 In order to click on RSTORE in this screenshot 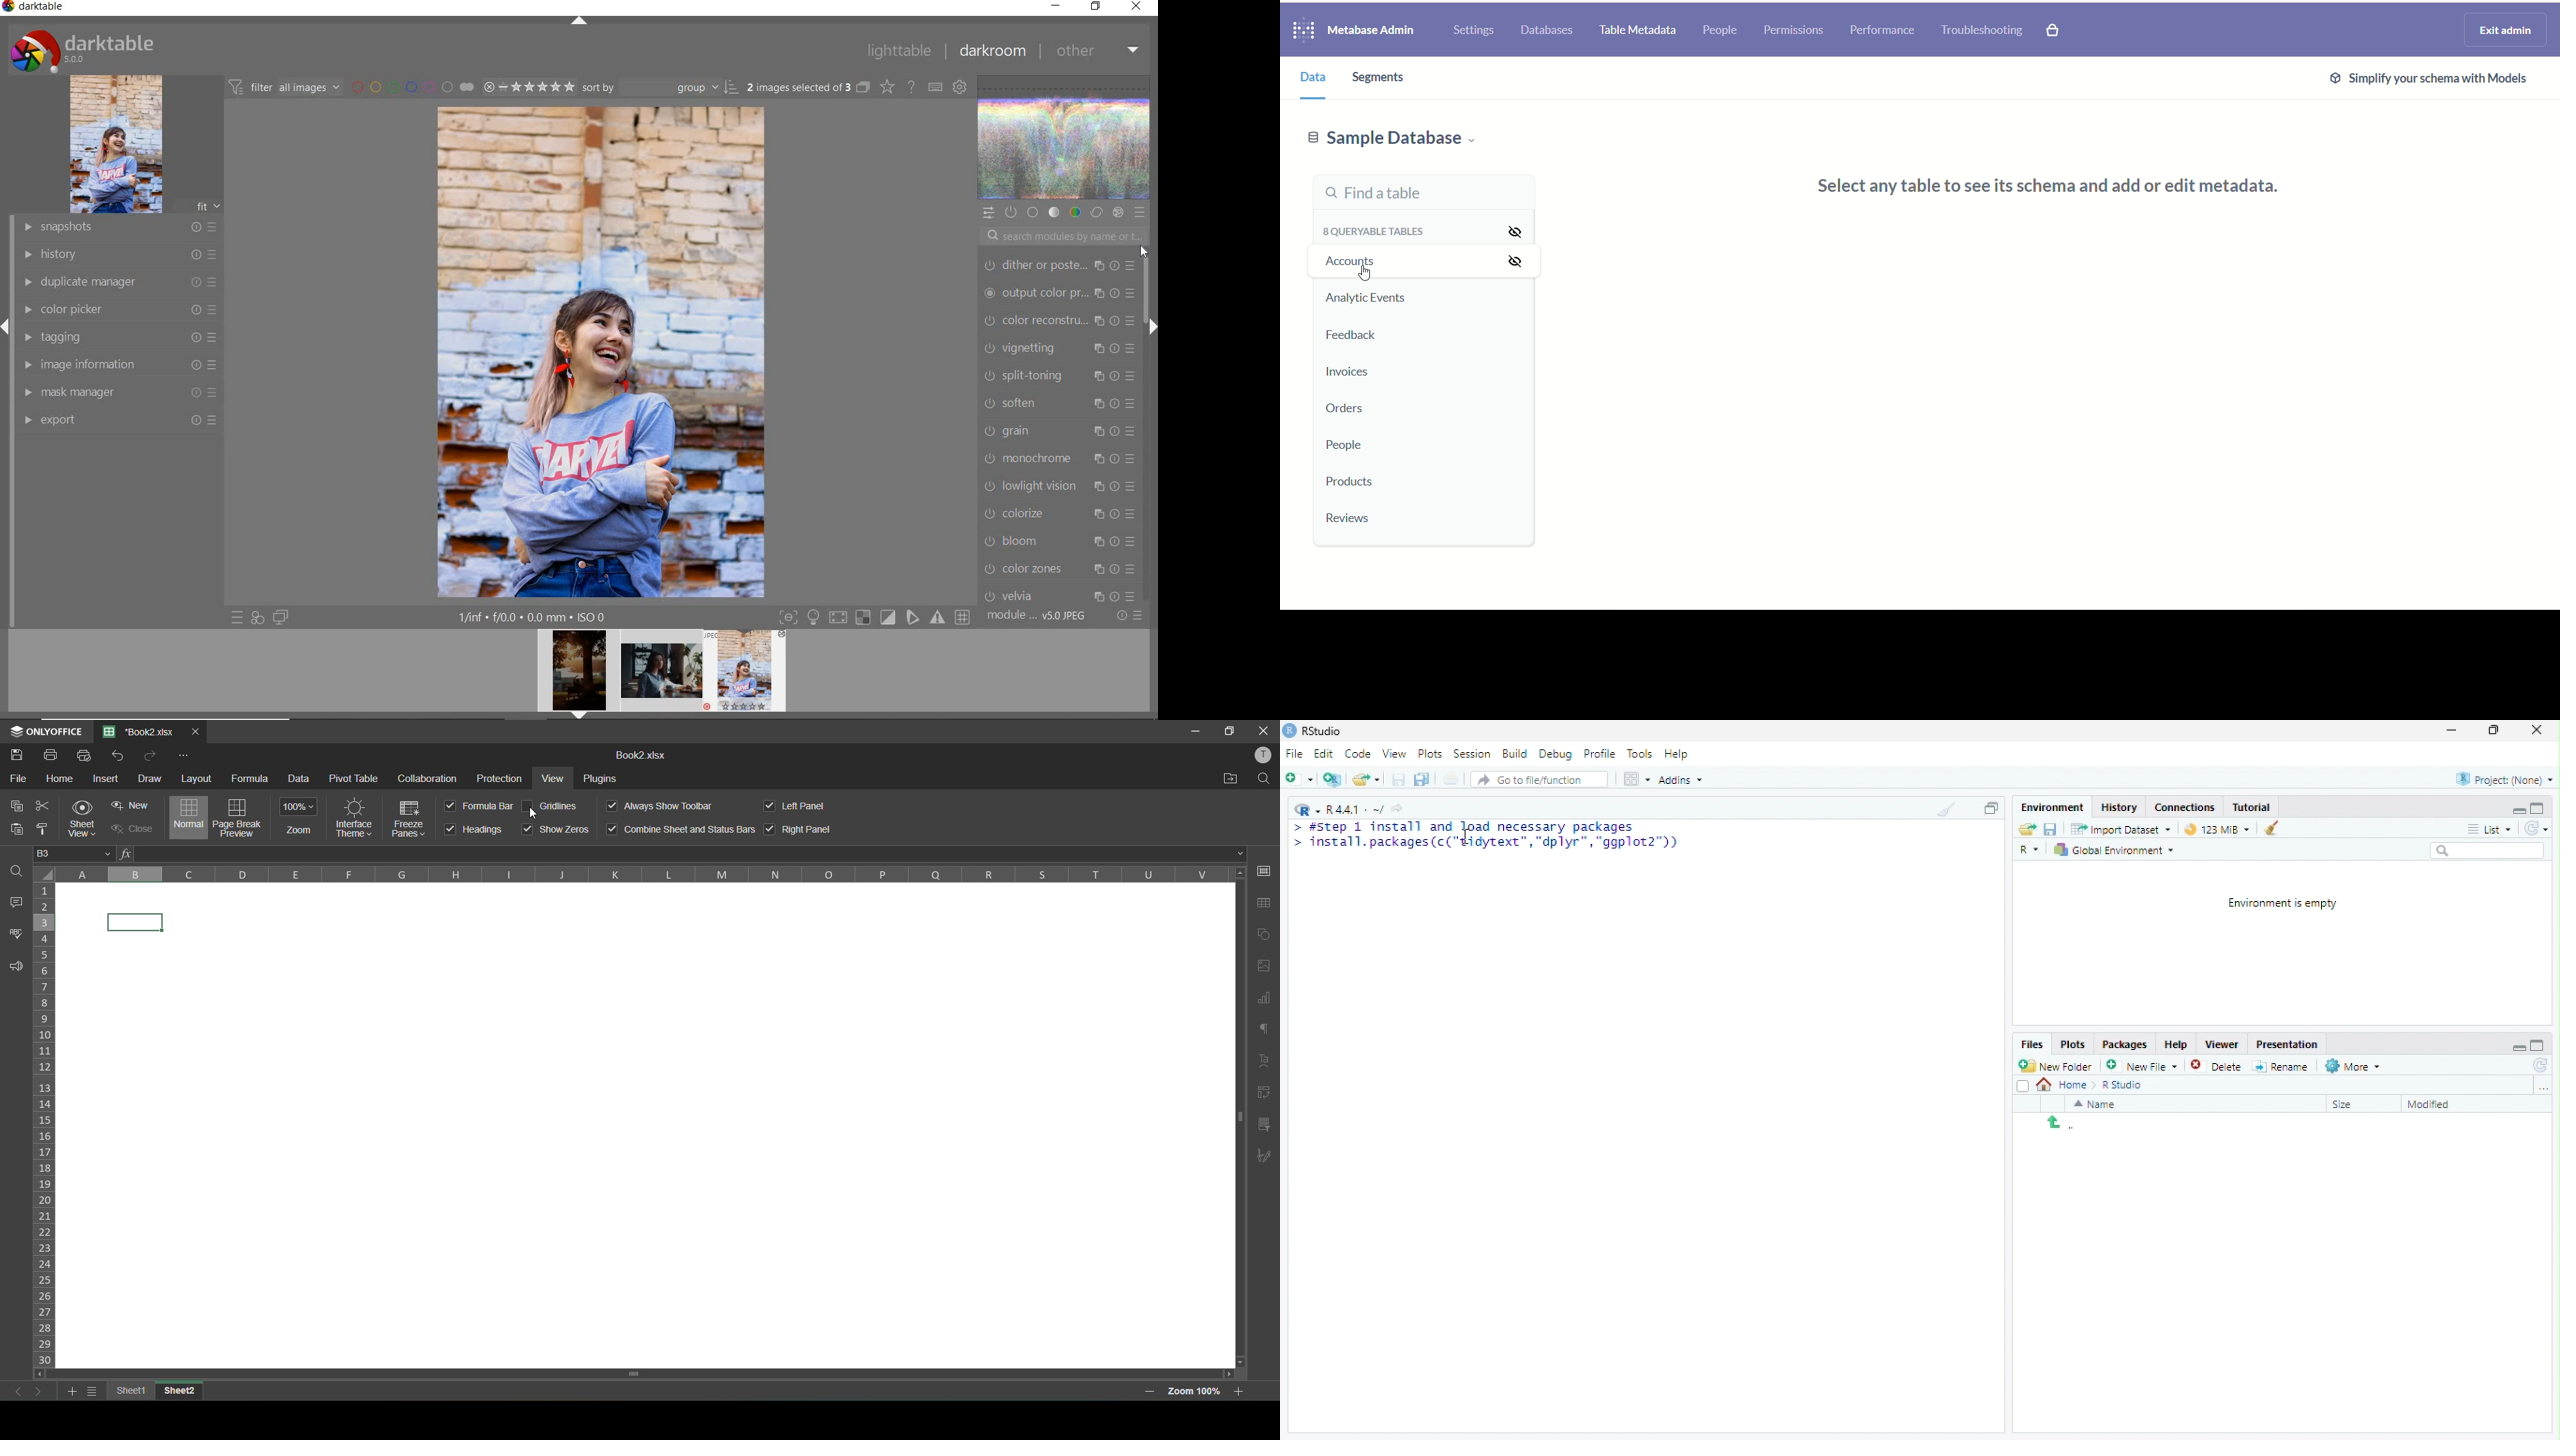, I will do `click(1094, 7)`.